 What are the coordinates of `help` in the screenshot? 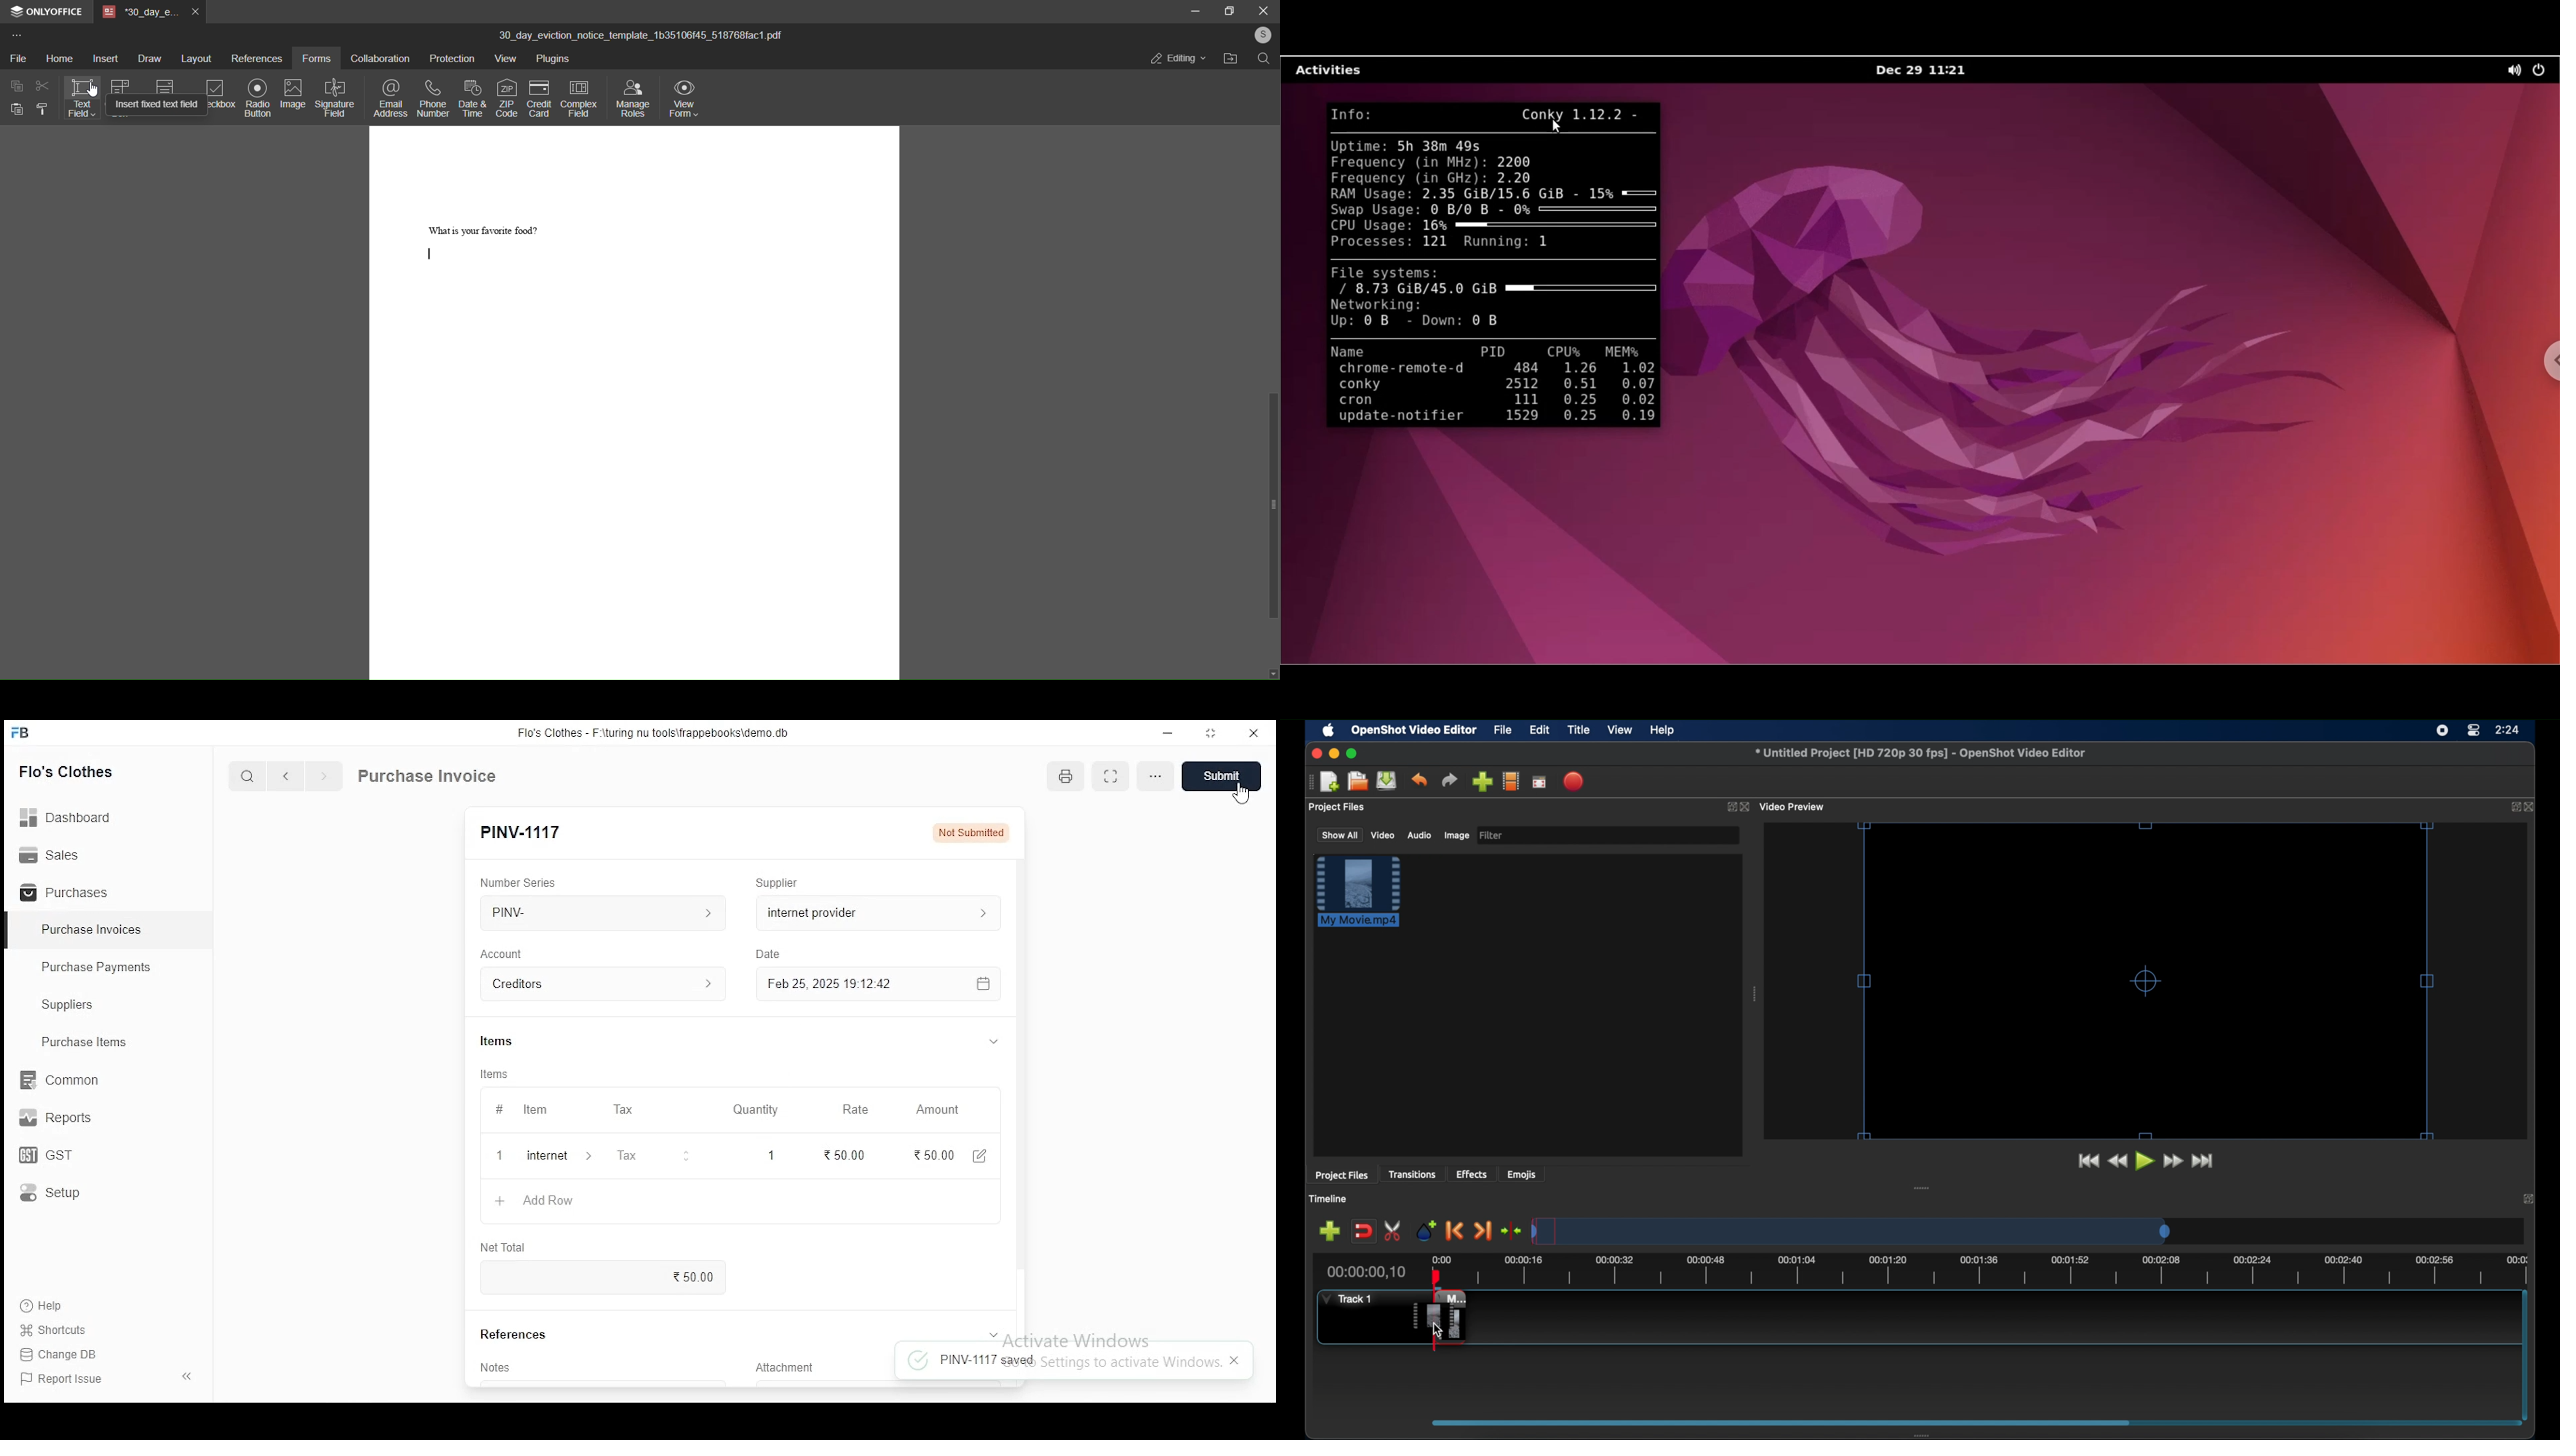 It's located at (1664, 730).